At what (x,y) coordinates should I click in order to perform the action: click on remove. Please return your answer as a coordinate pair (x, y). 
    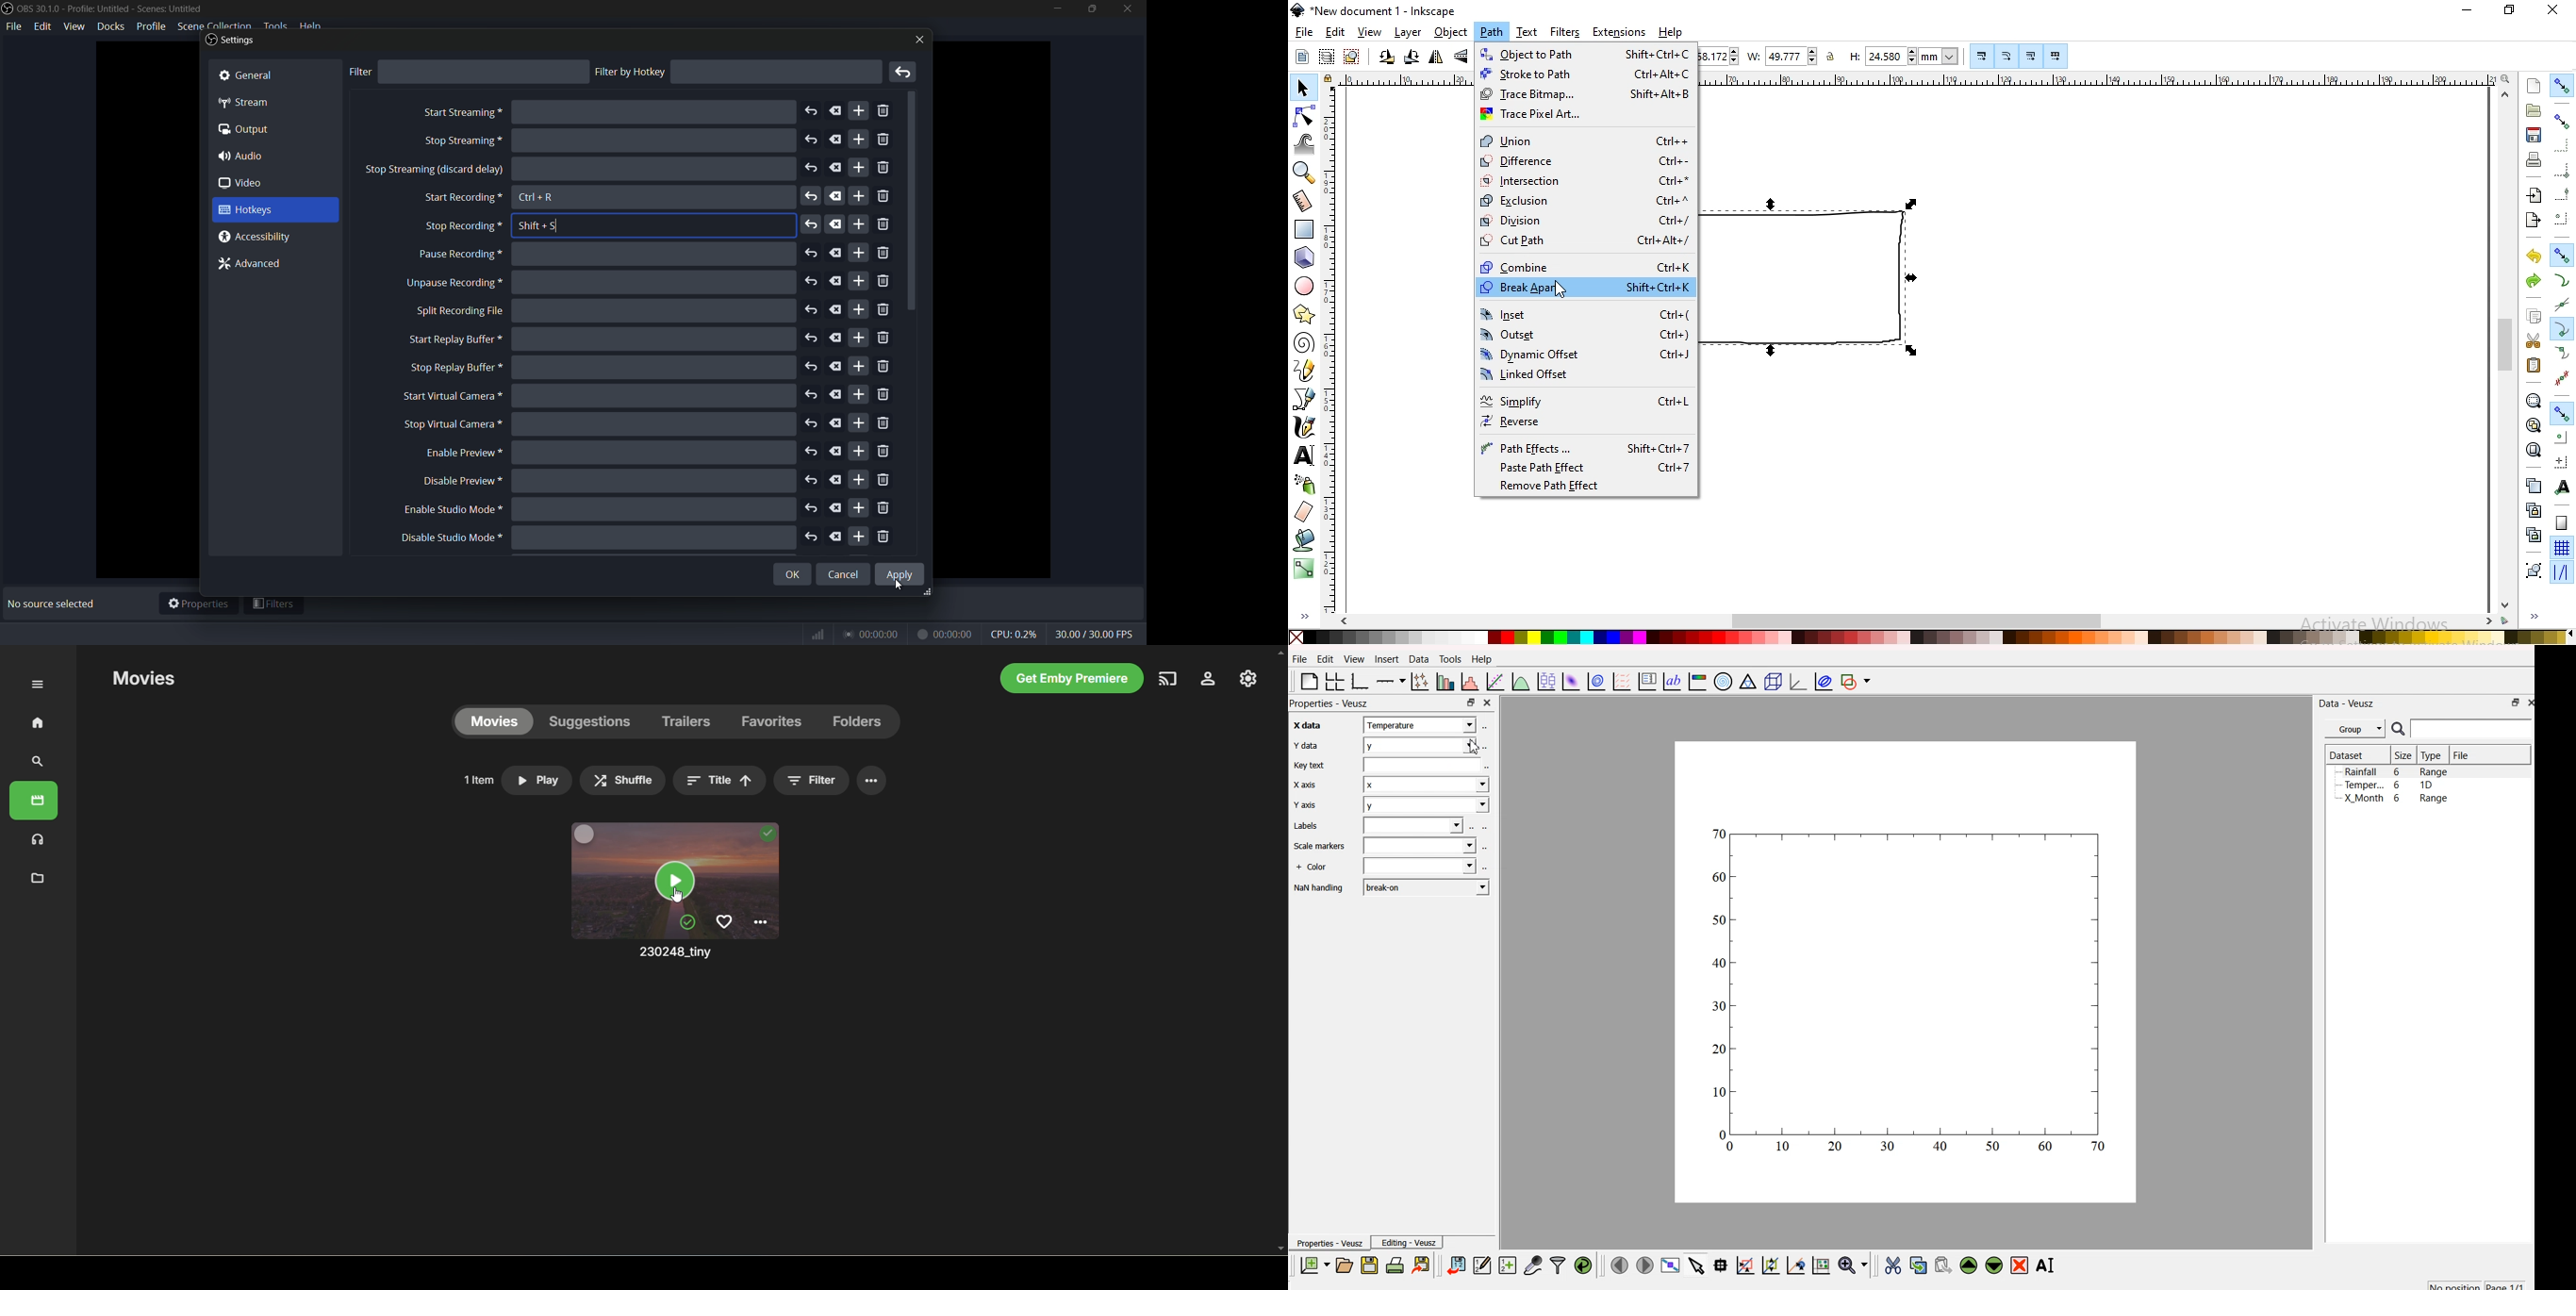
    Looking at the image, I should click on (883, 538).